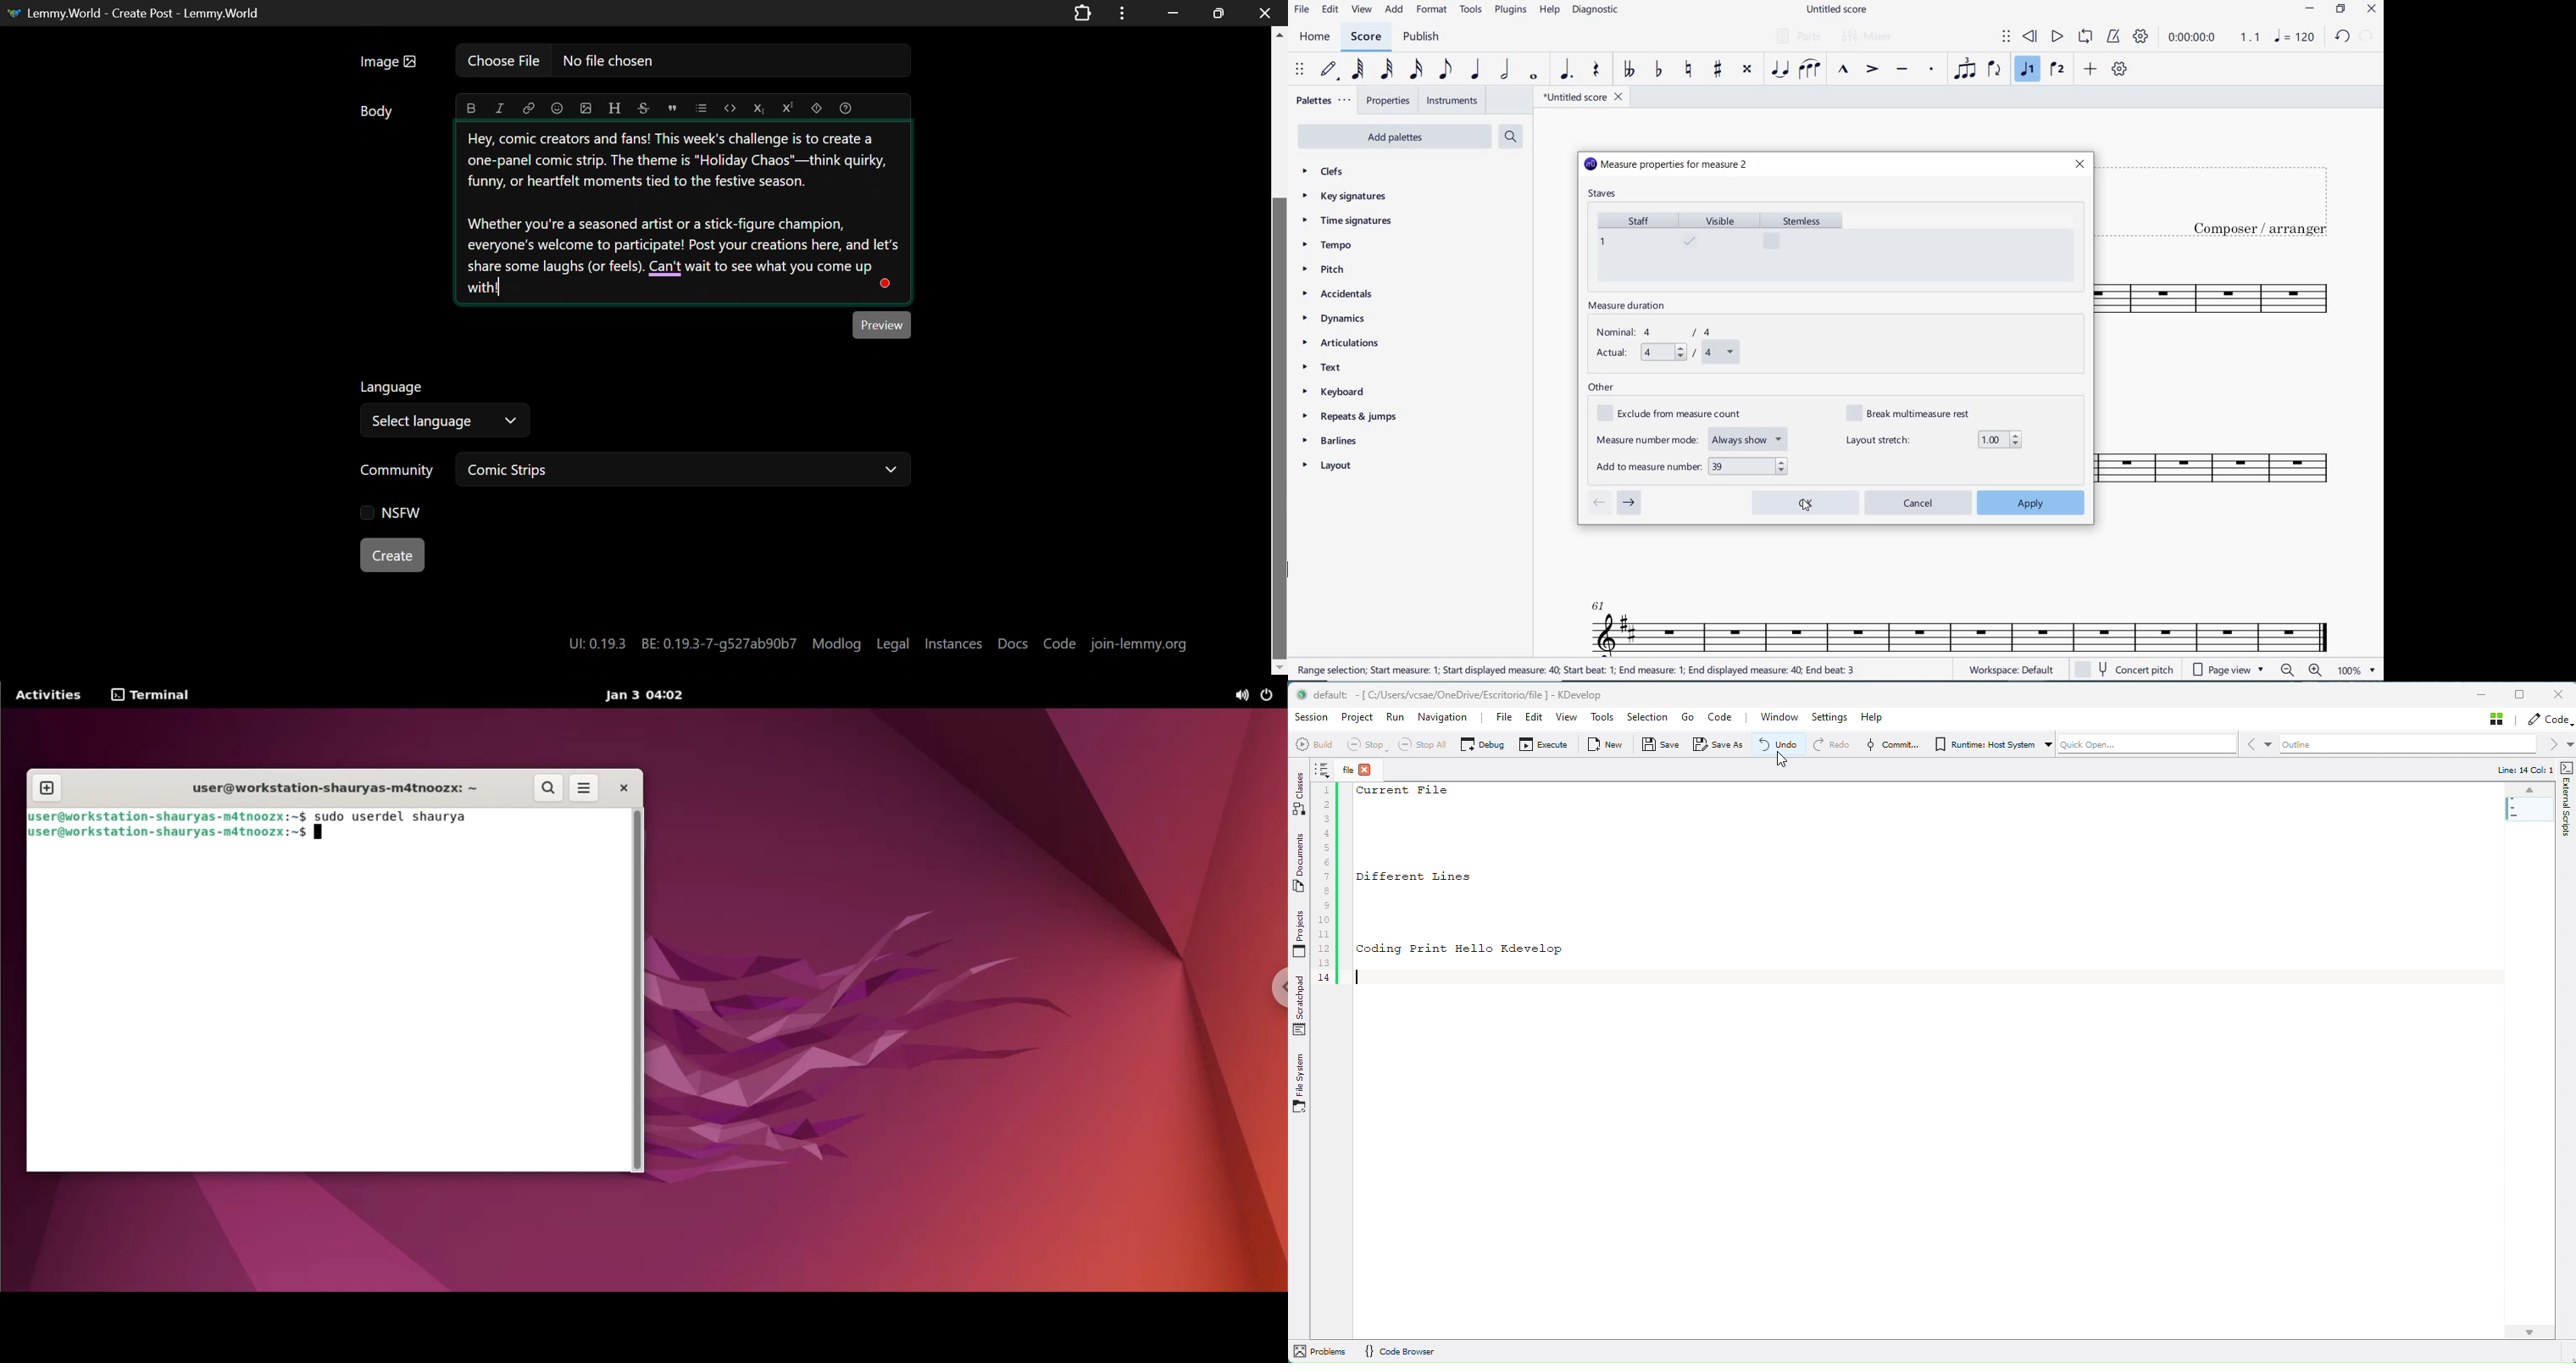 This screenshot has height=1372, width=2576. I want to click on TEXT, so click(1325, 369).